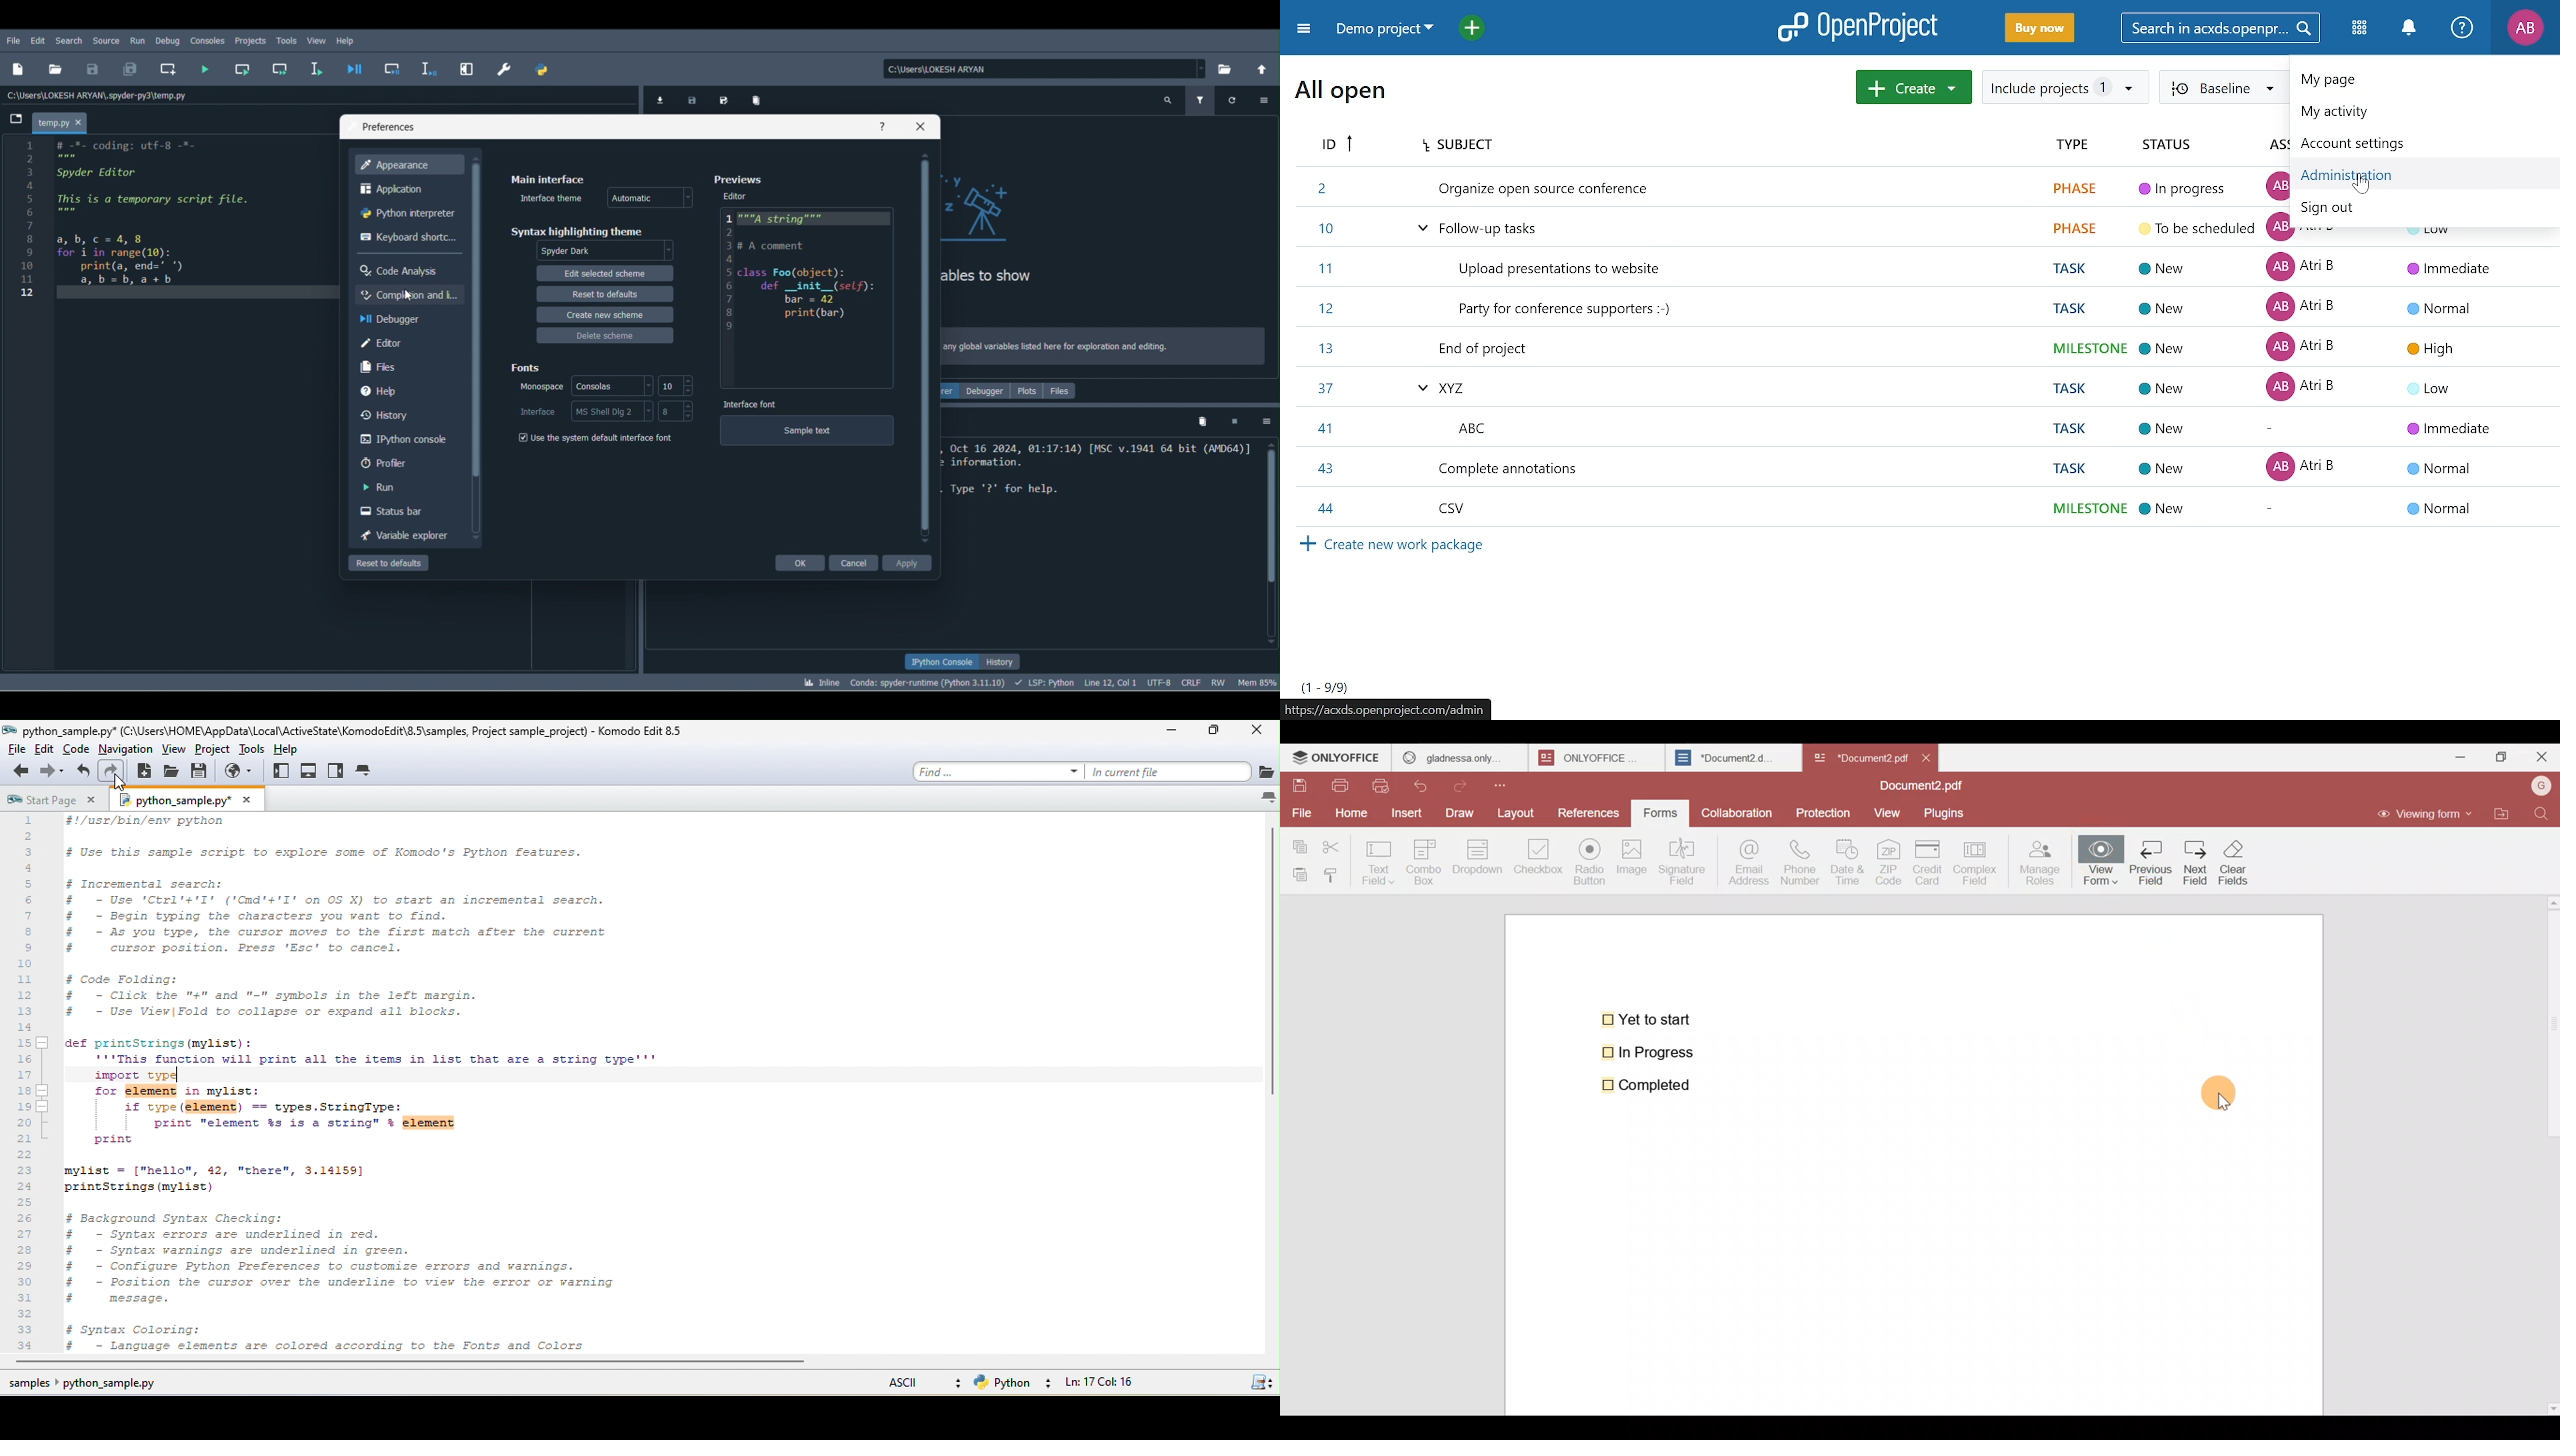  Describe the element at coordinates (2463, 29) in the screenshot. I see `Help` at that location.